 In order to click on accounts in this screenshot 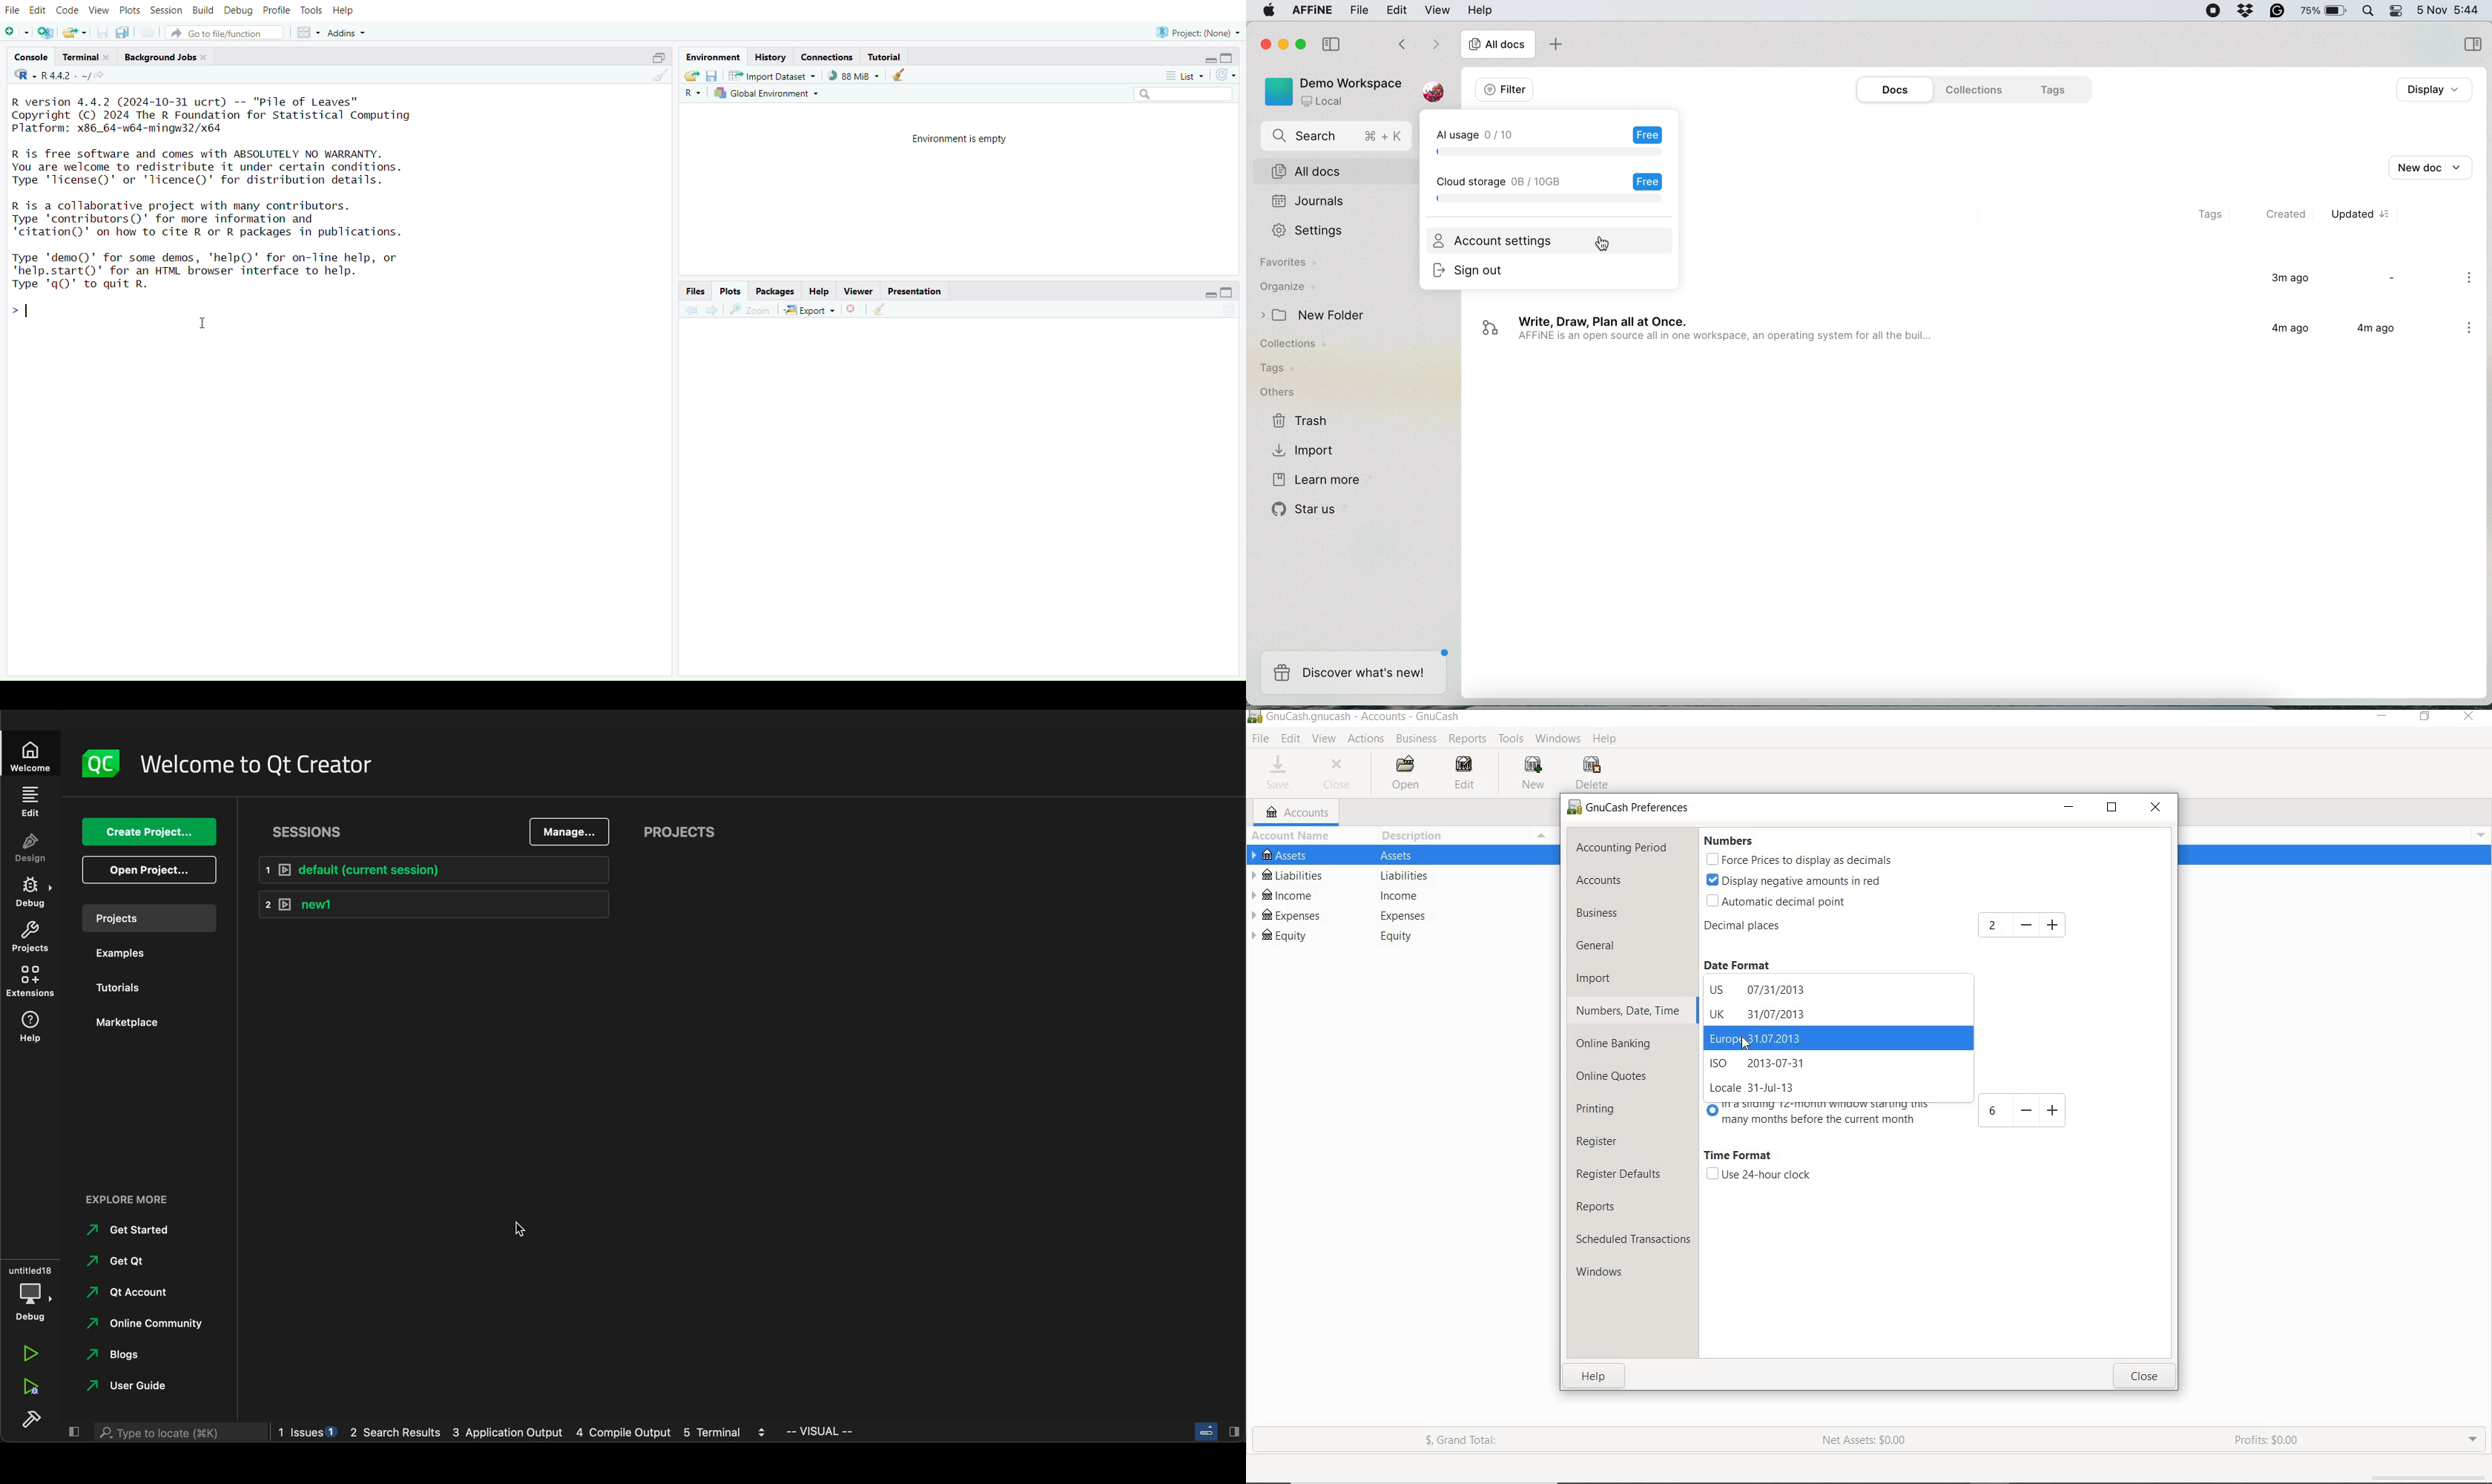, I will do `click(1618, 882)`.